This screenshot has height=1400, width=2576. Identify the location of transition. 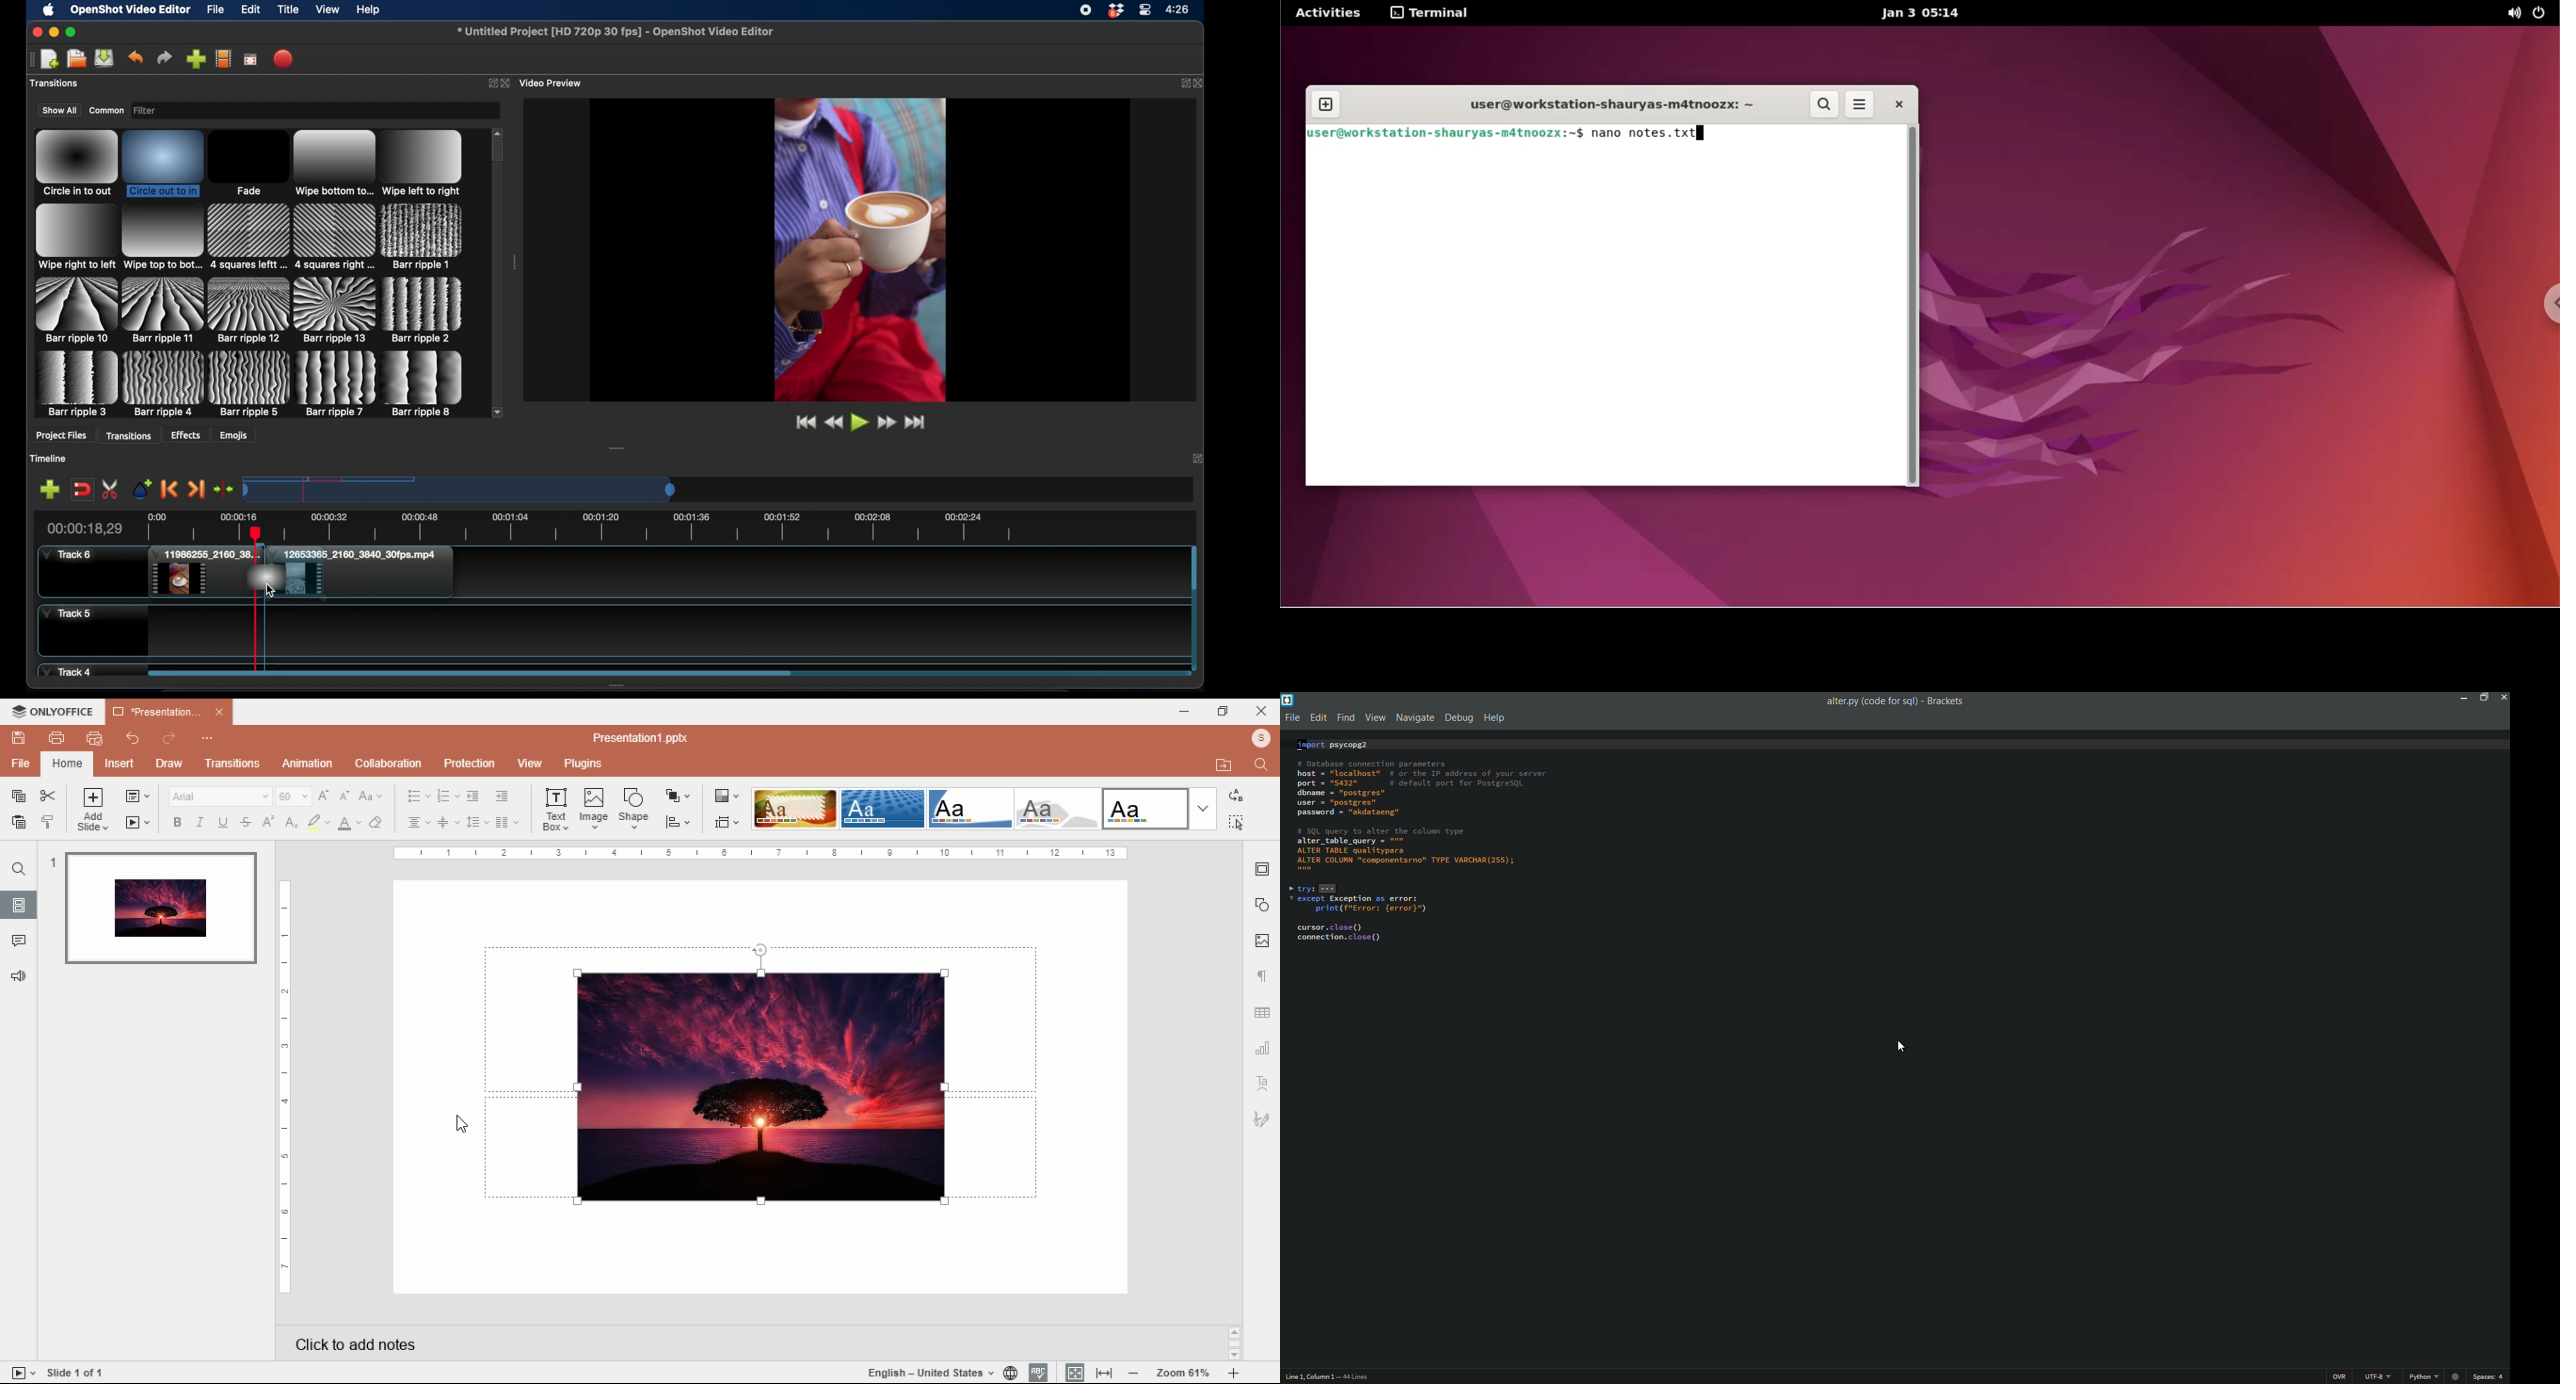
(249, 237).